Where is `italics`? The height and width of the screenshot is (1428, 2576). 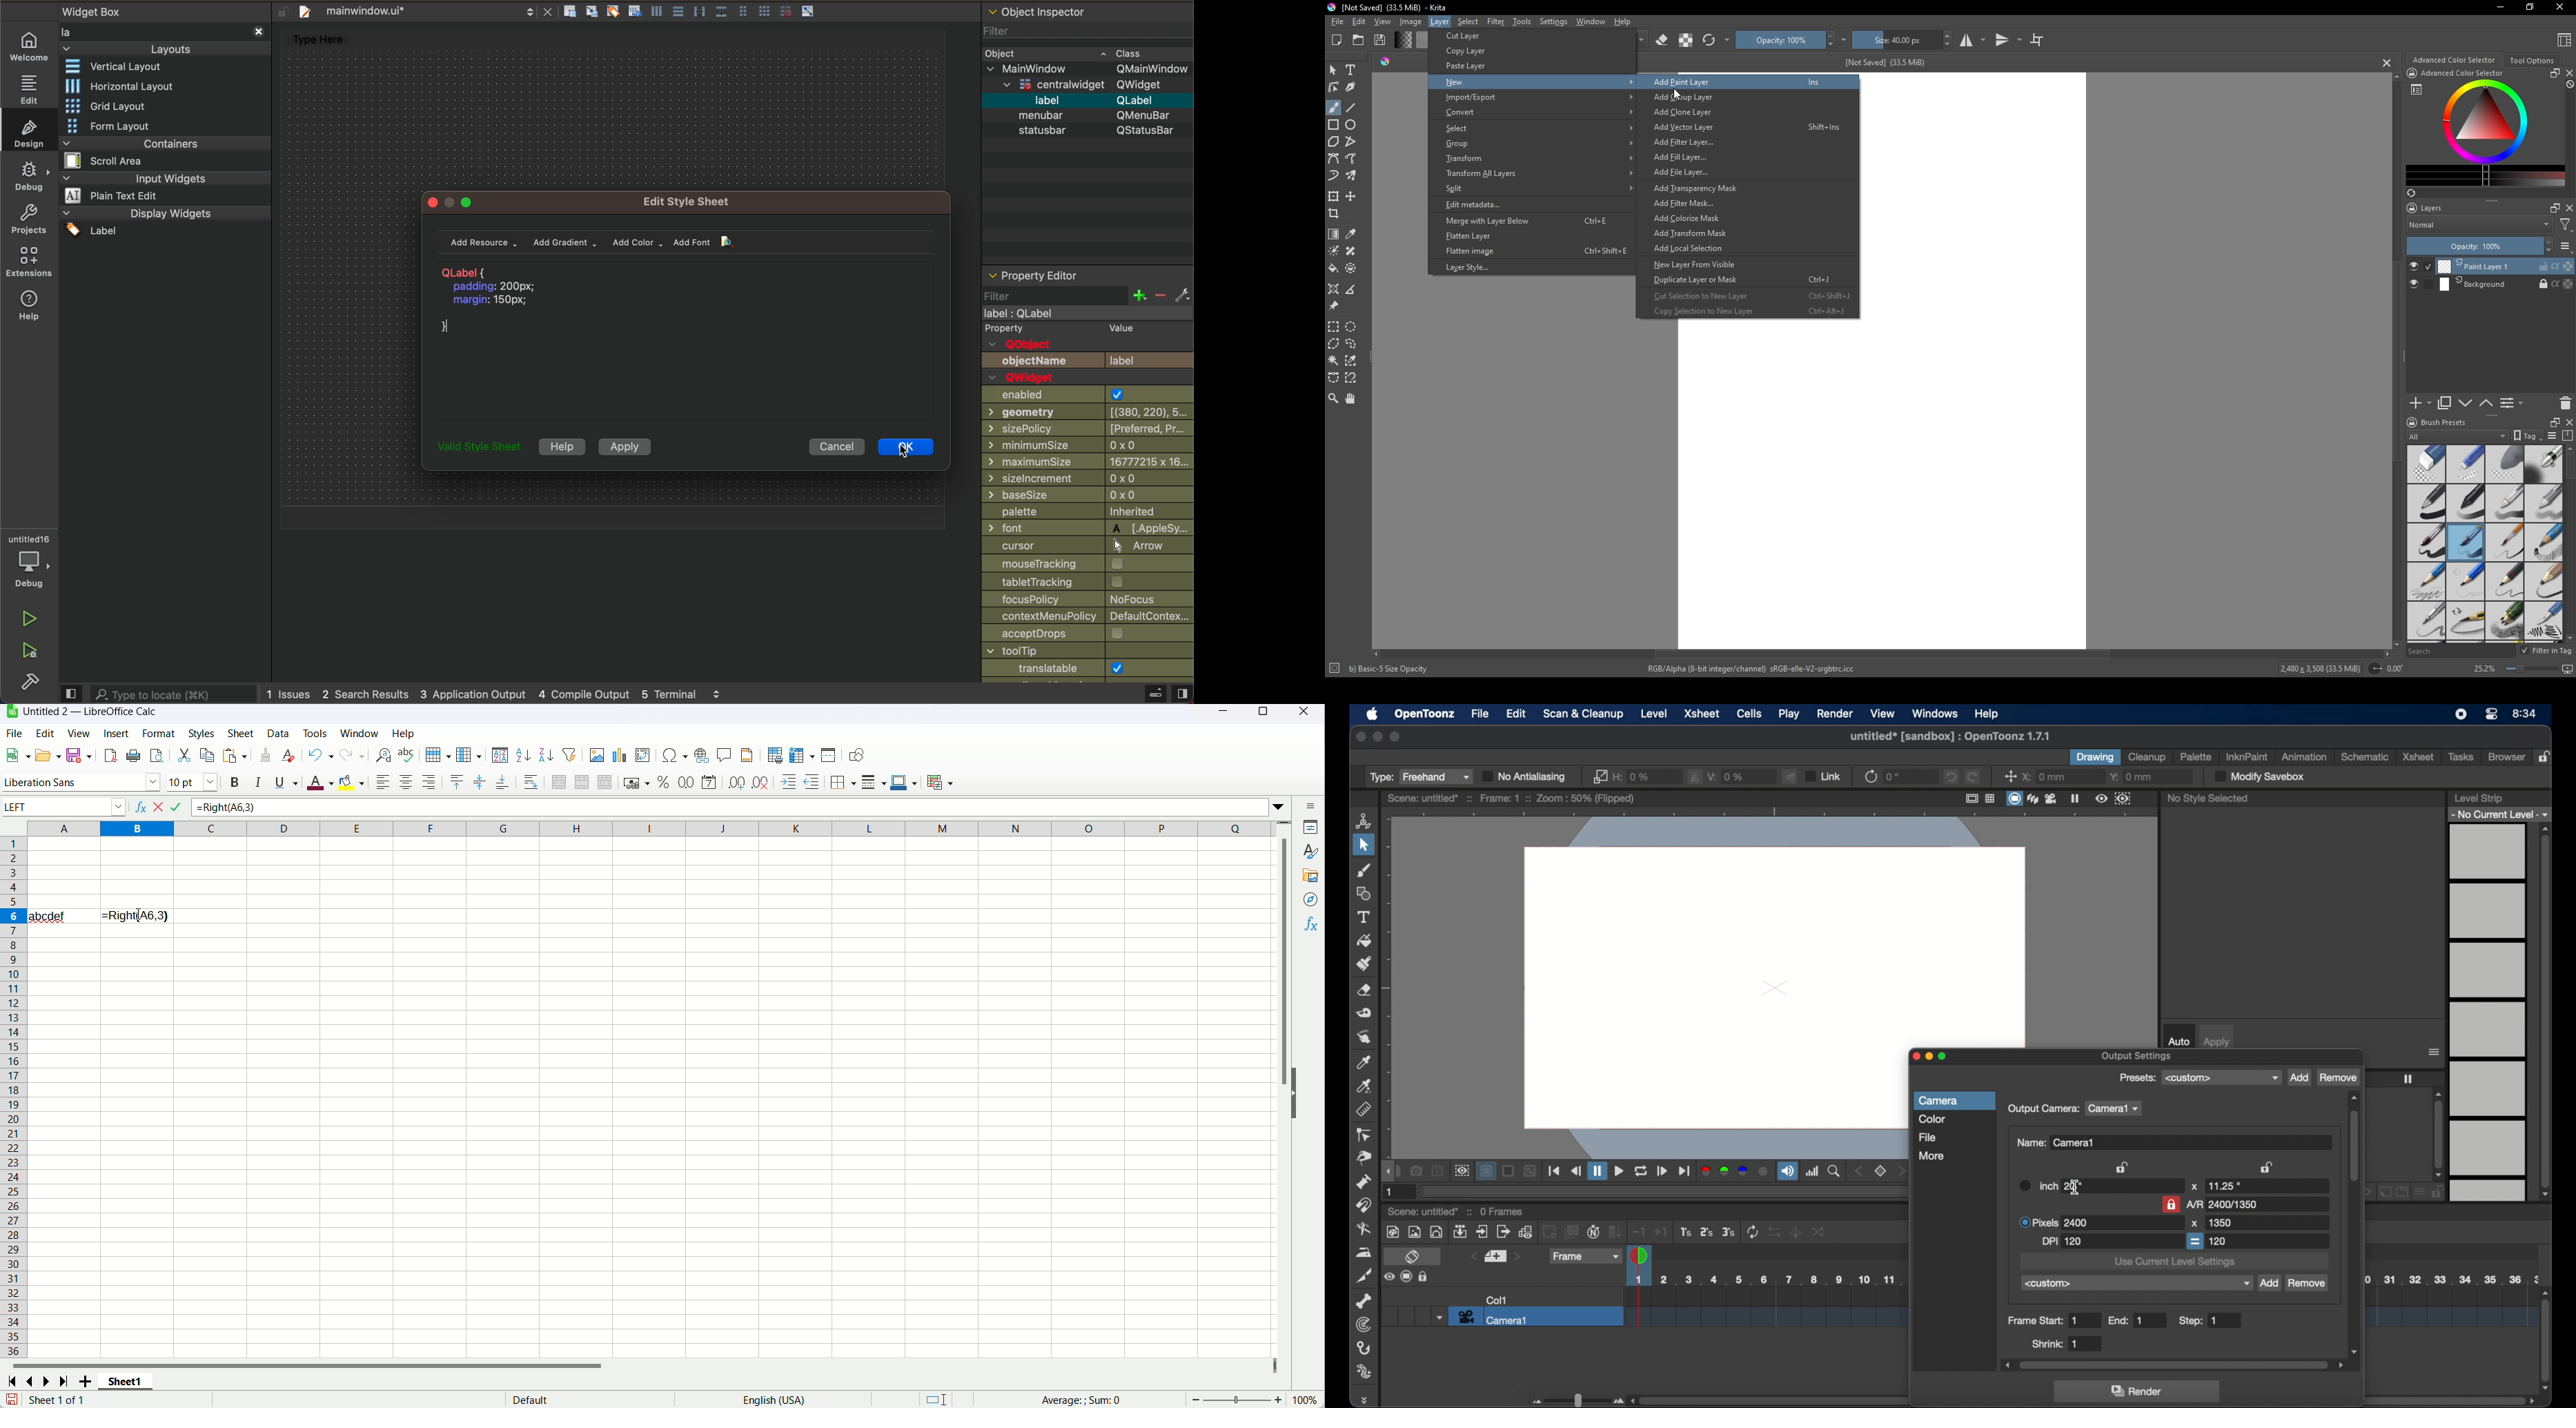 italics is located at coordinates (256, 781).